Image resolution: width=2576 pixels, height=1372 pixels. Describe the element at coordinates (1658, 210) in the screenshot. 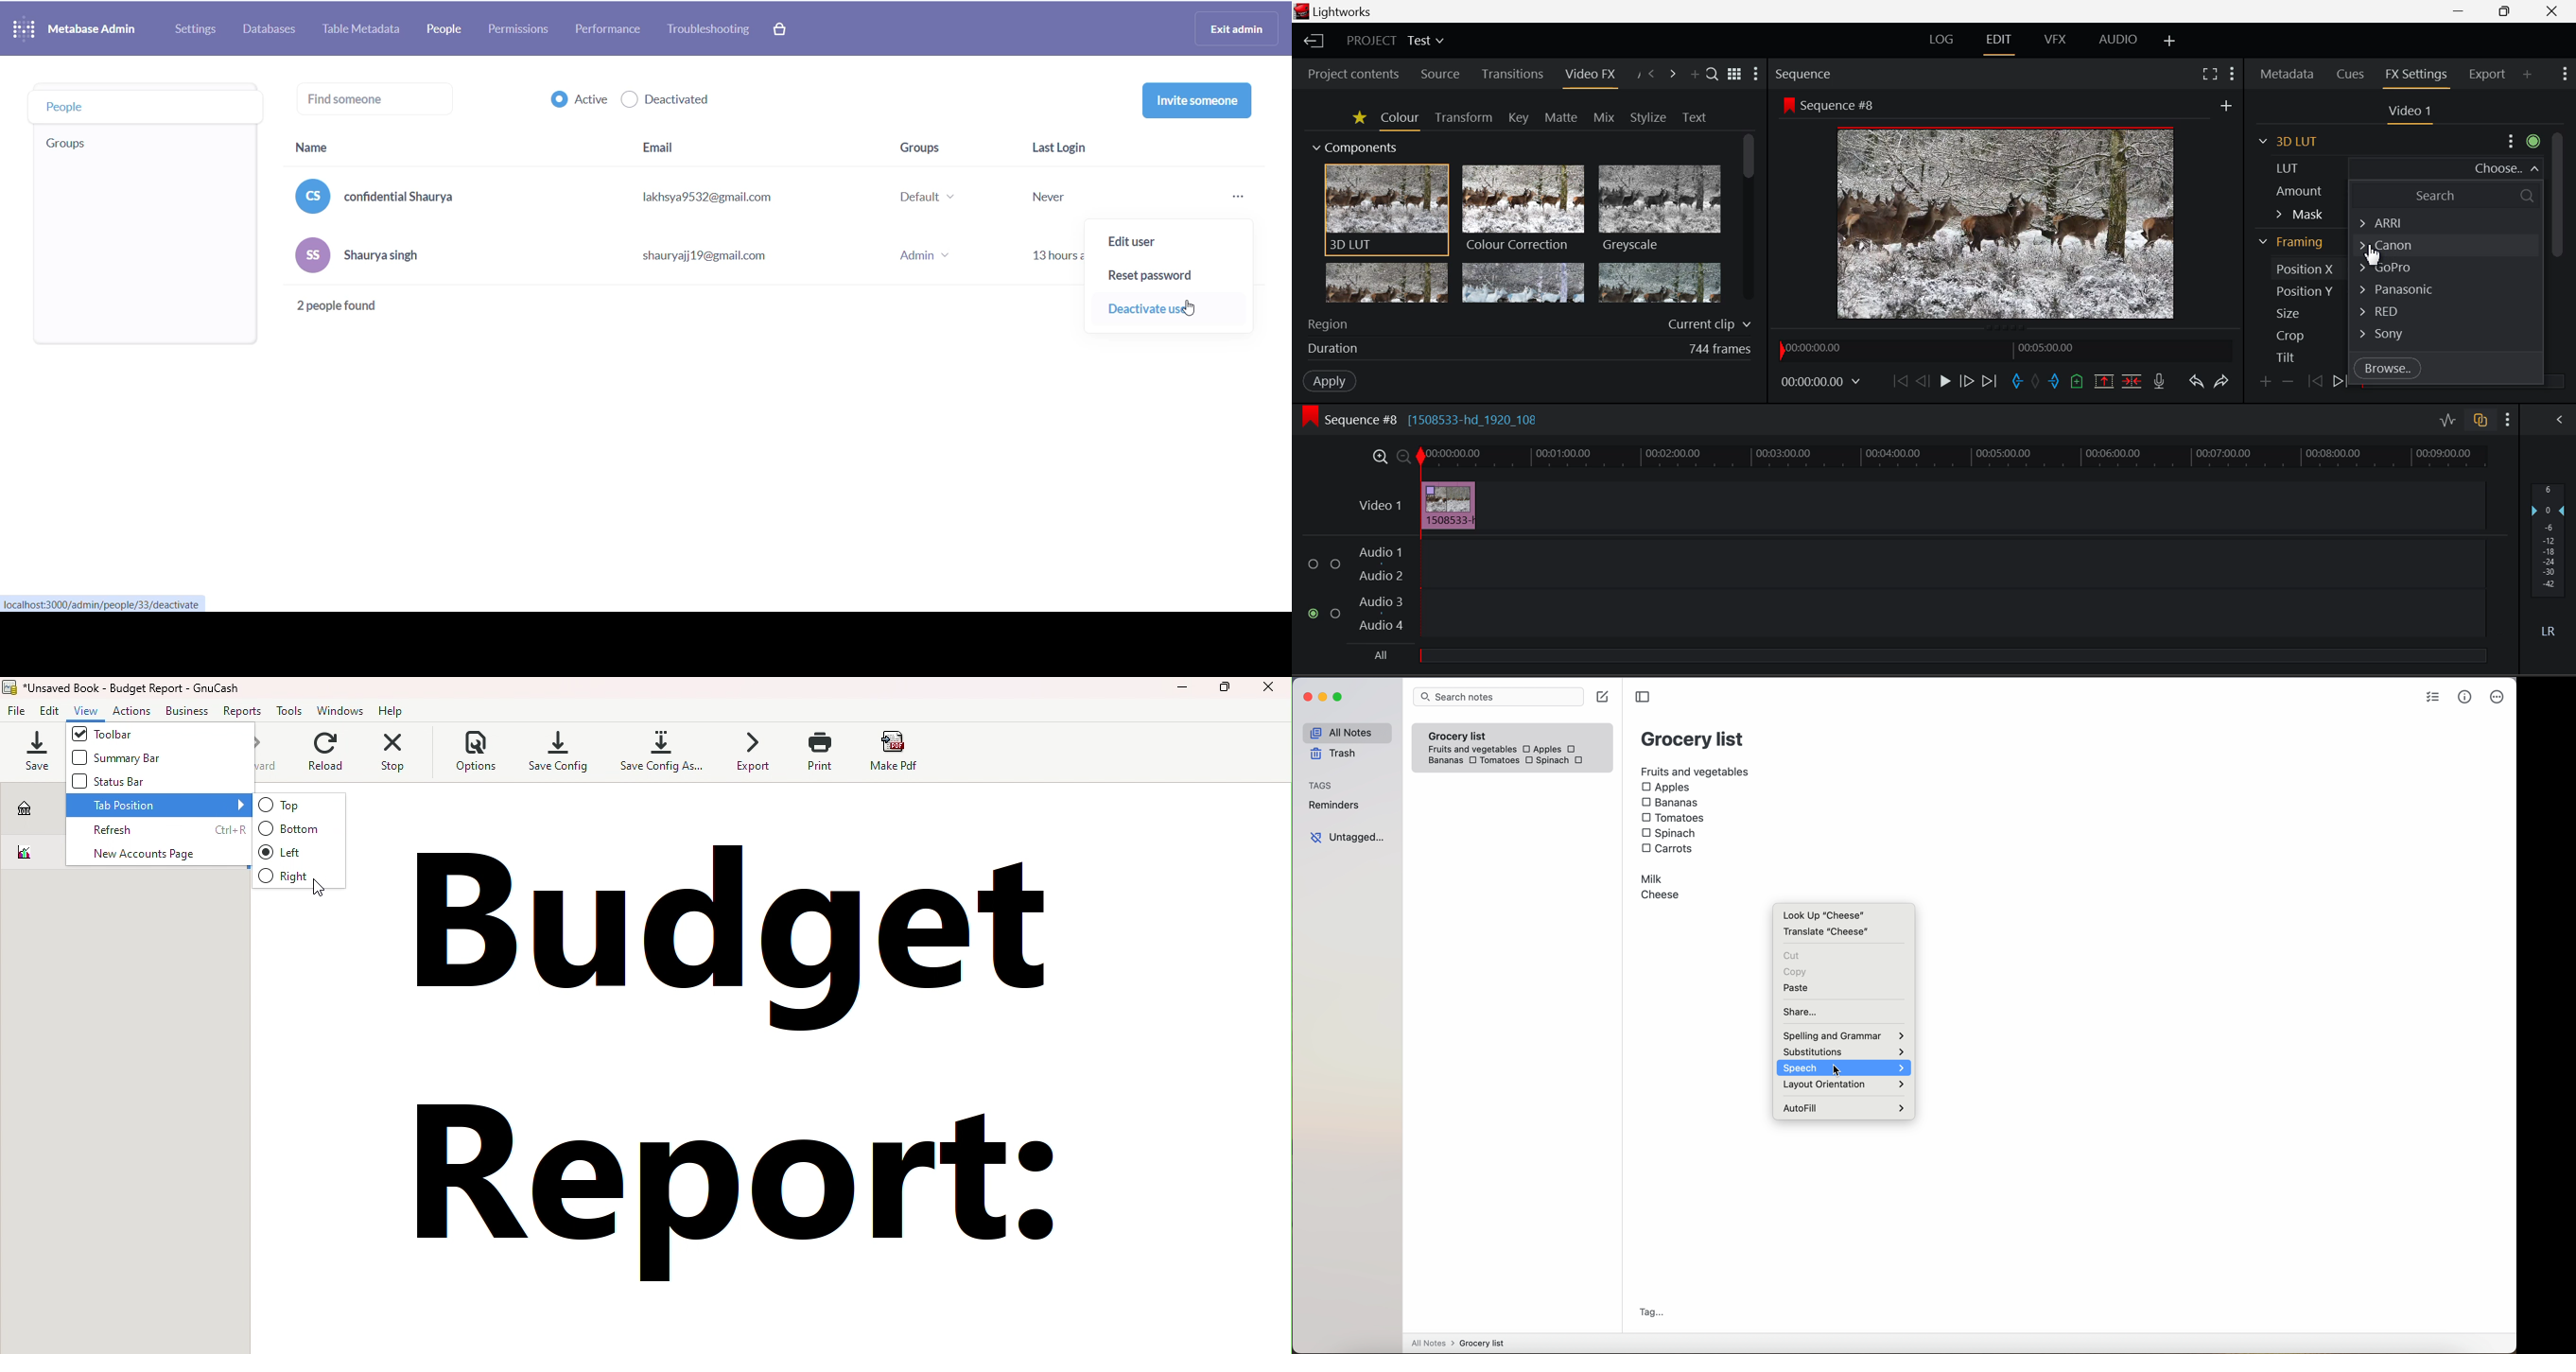

I see `Greyscale` at that location.